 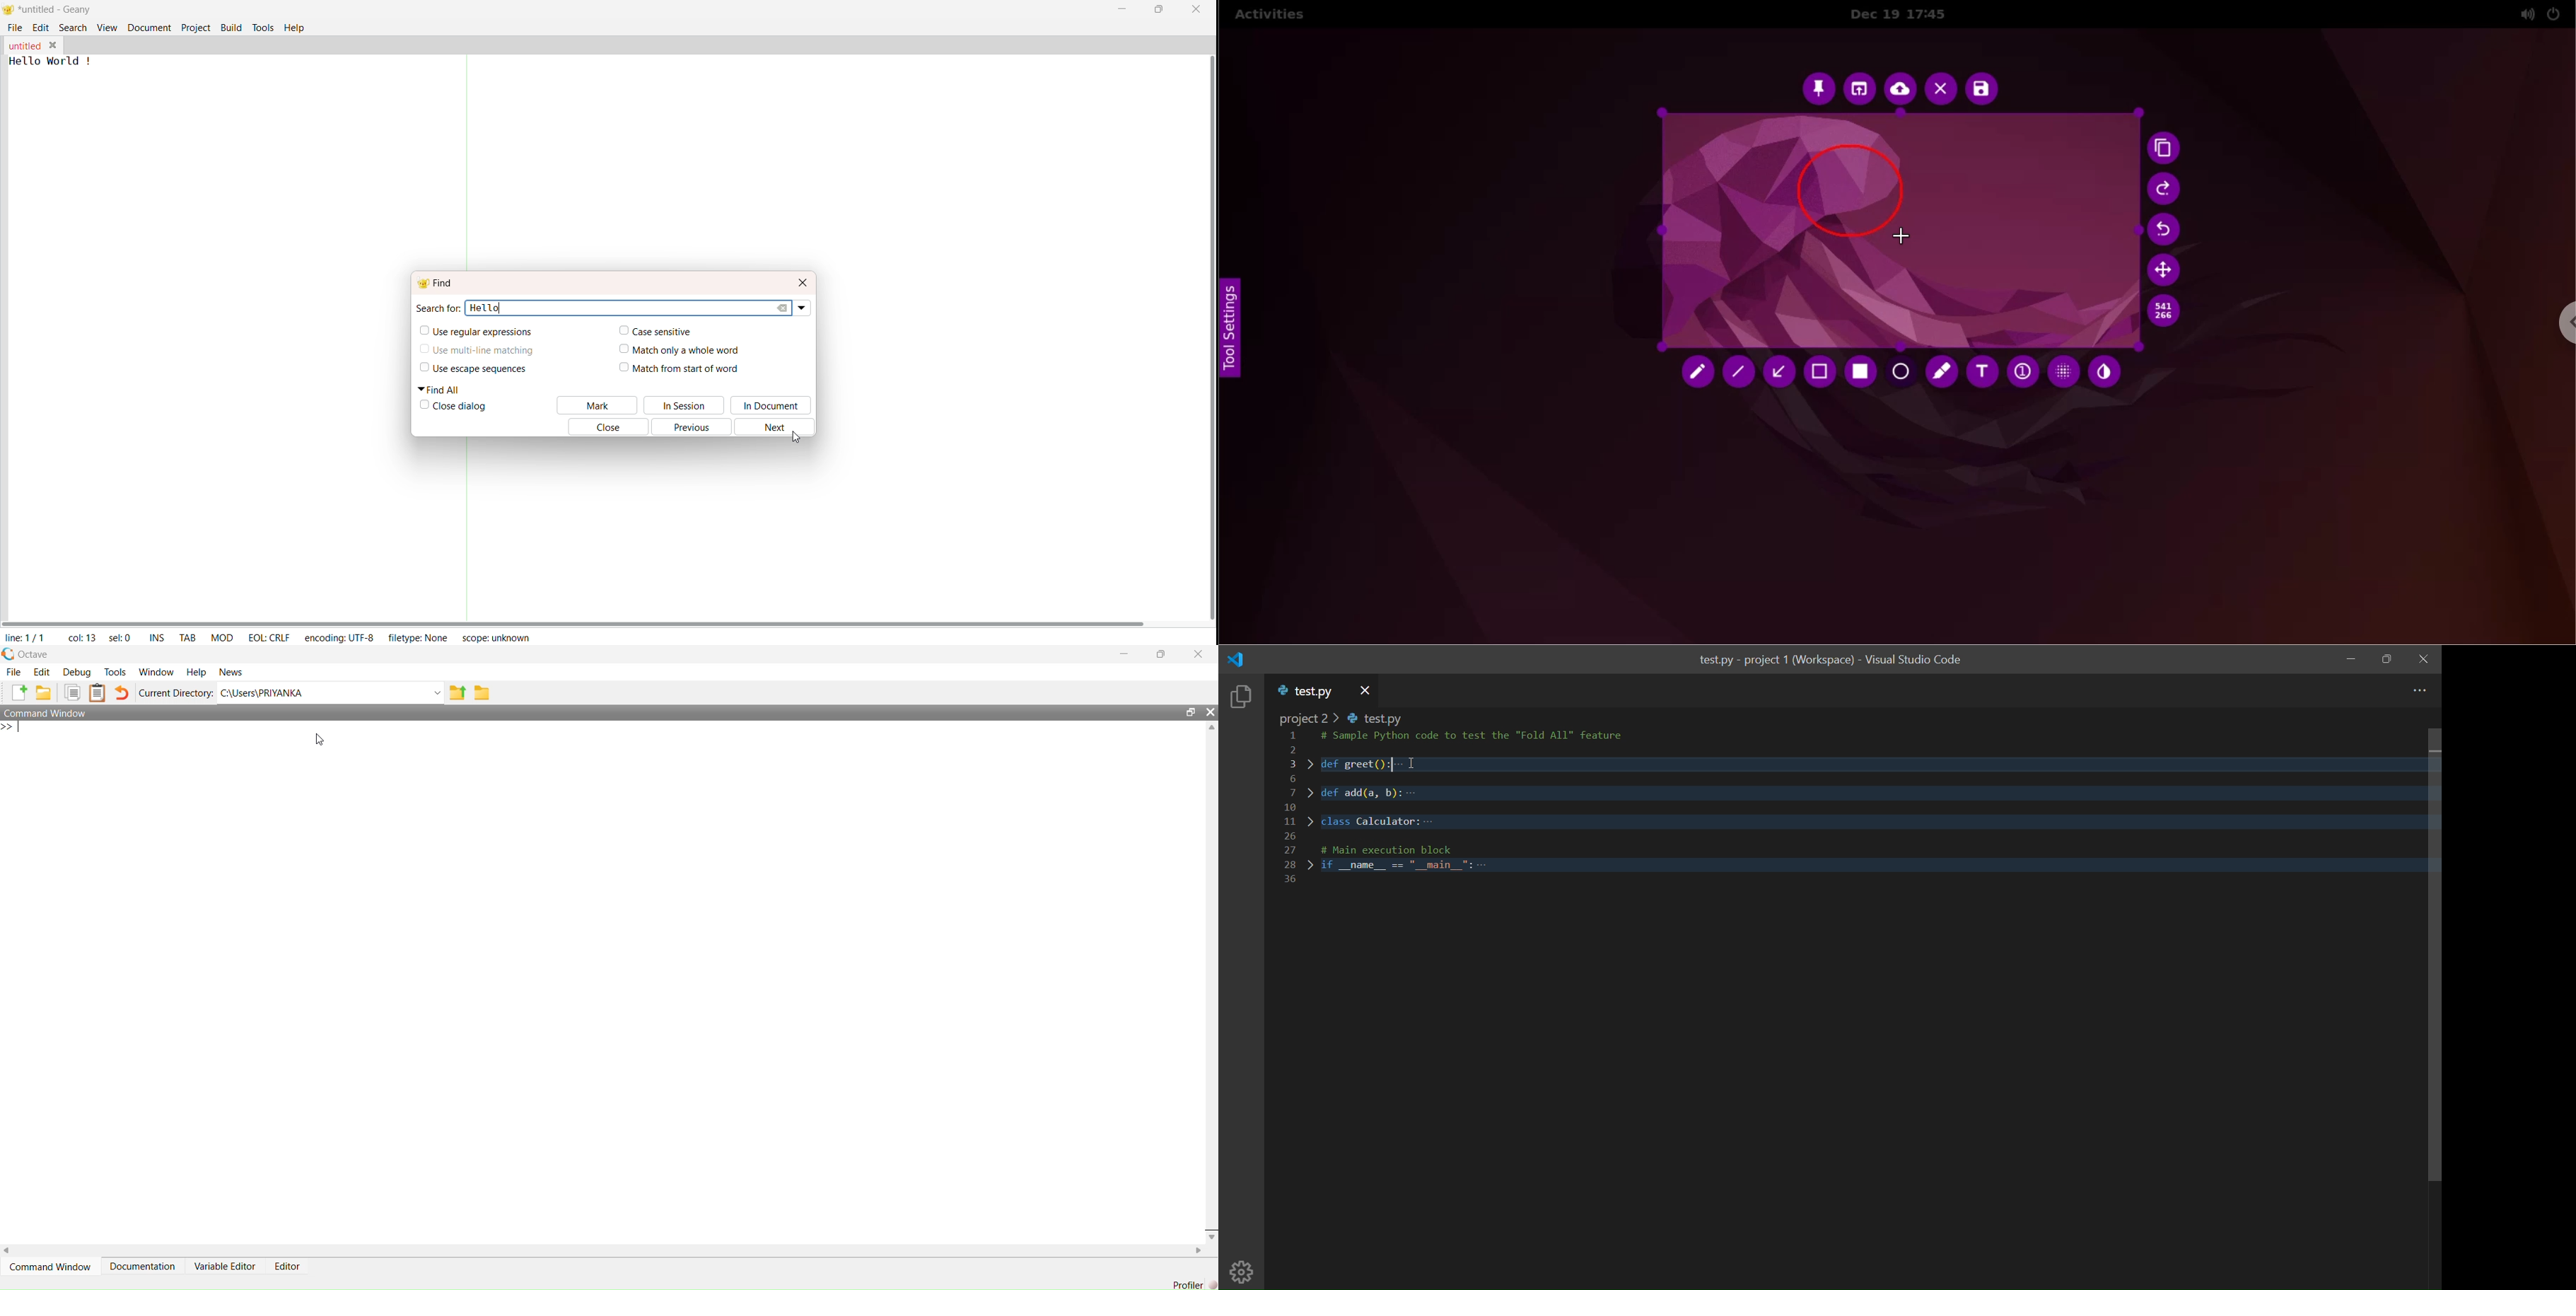 What do you see at coordinates (1211, 731) in the screenshot?
I see `Up` at bounding box center [1211, 731].